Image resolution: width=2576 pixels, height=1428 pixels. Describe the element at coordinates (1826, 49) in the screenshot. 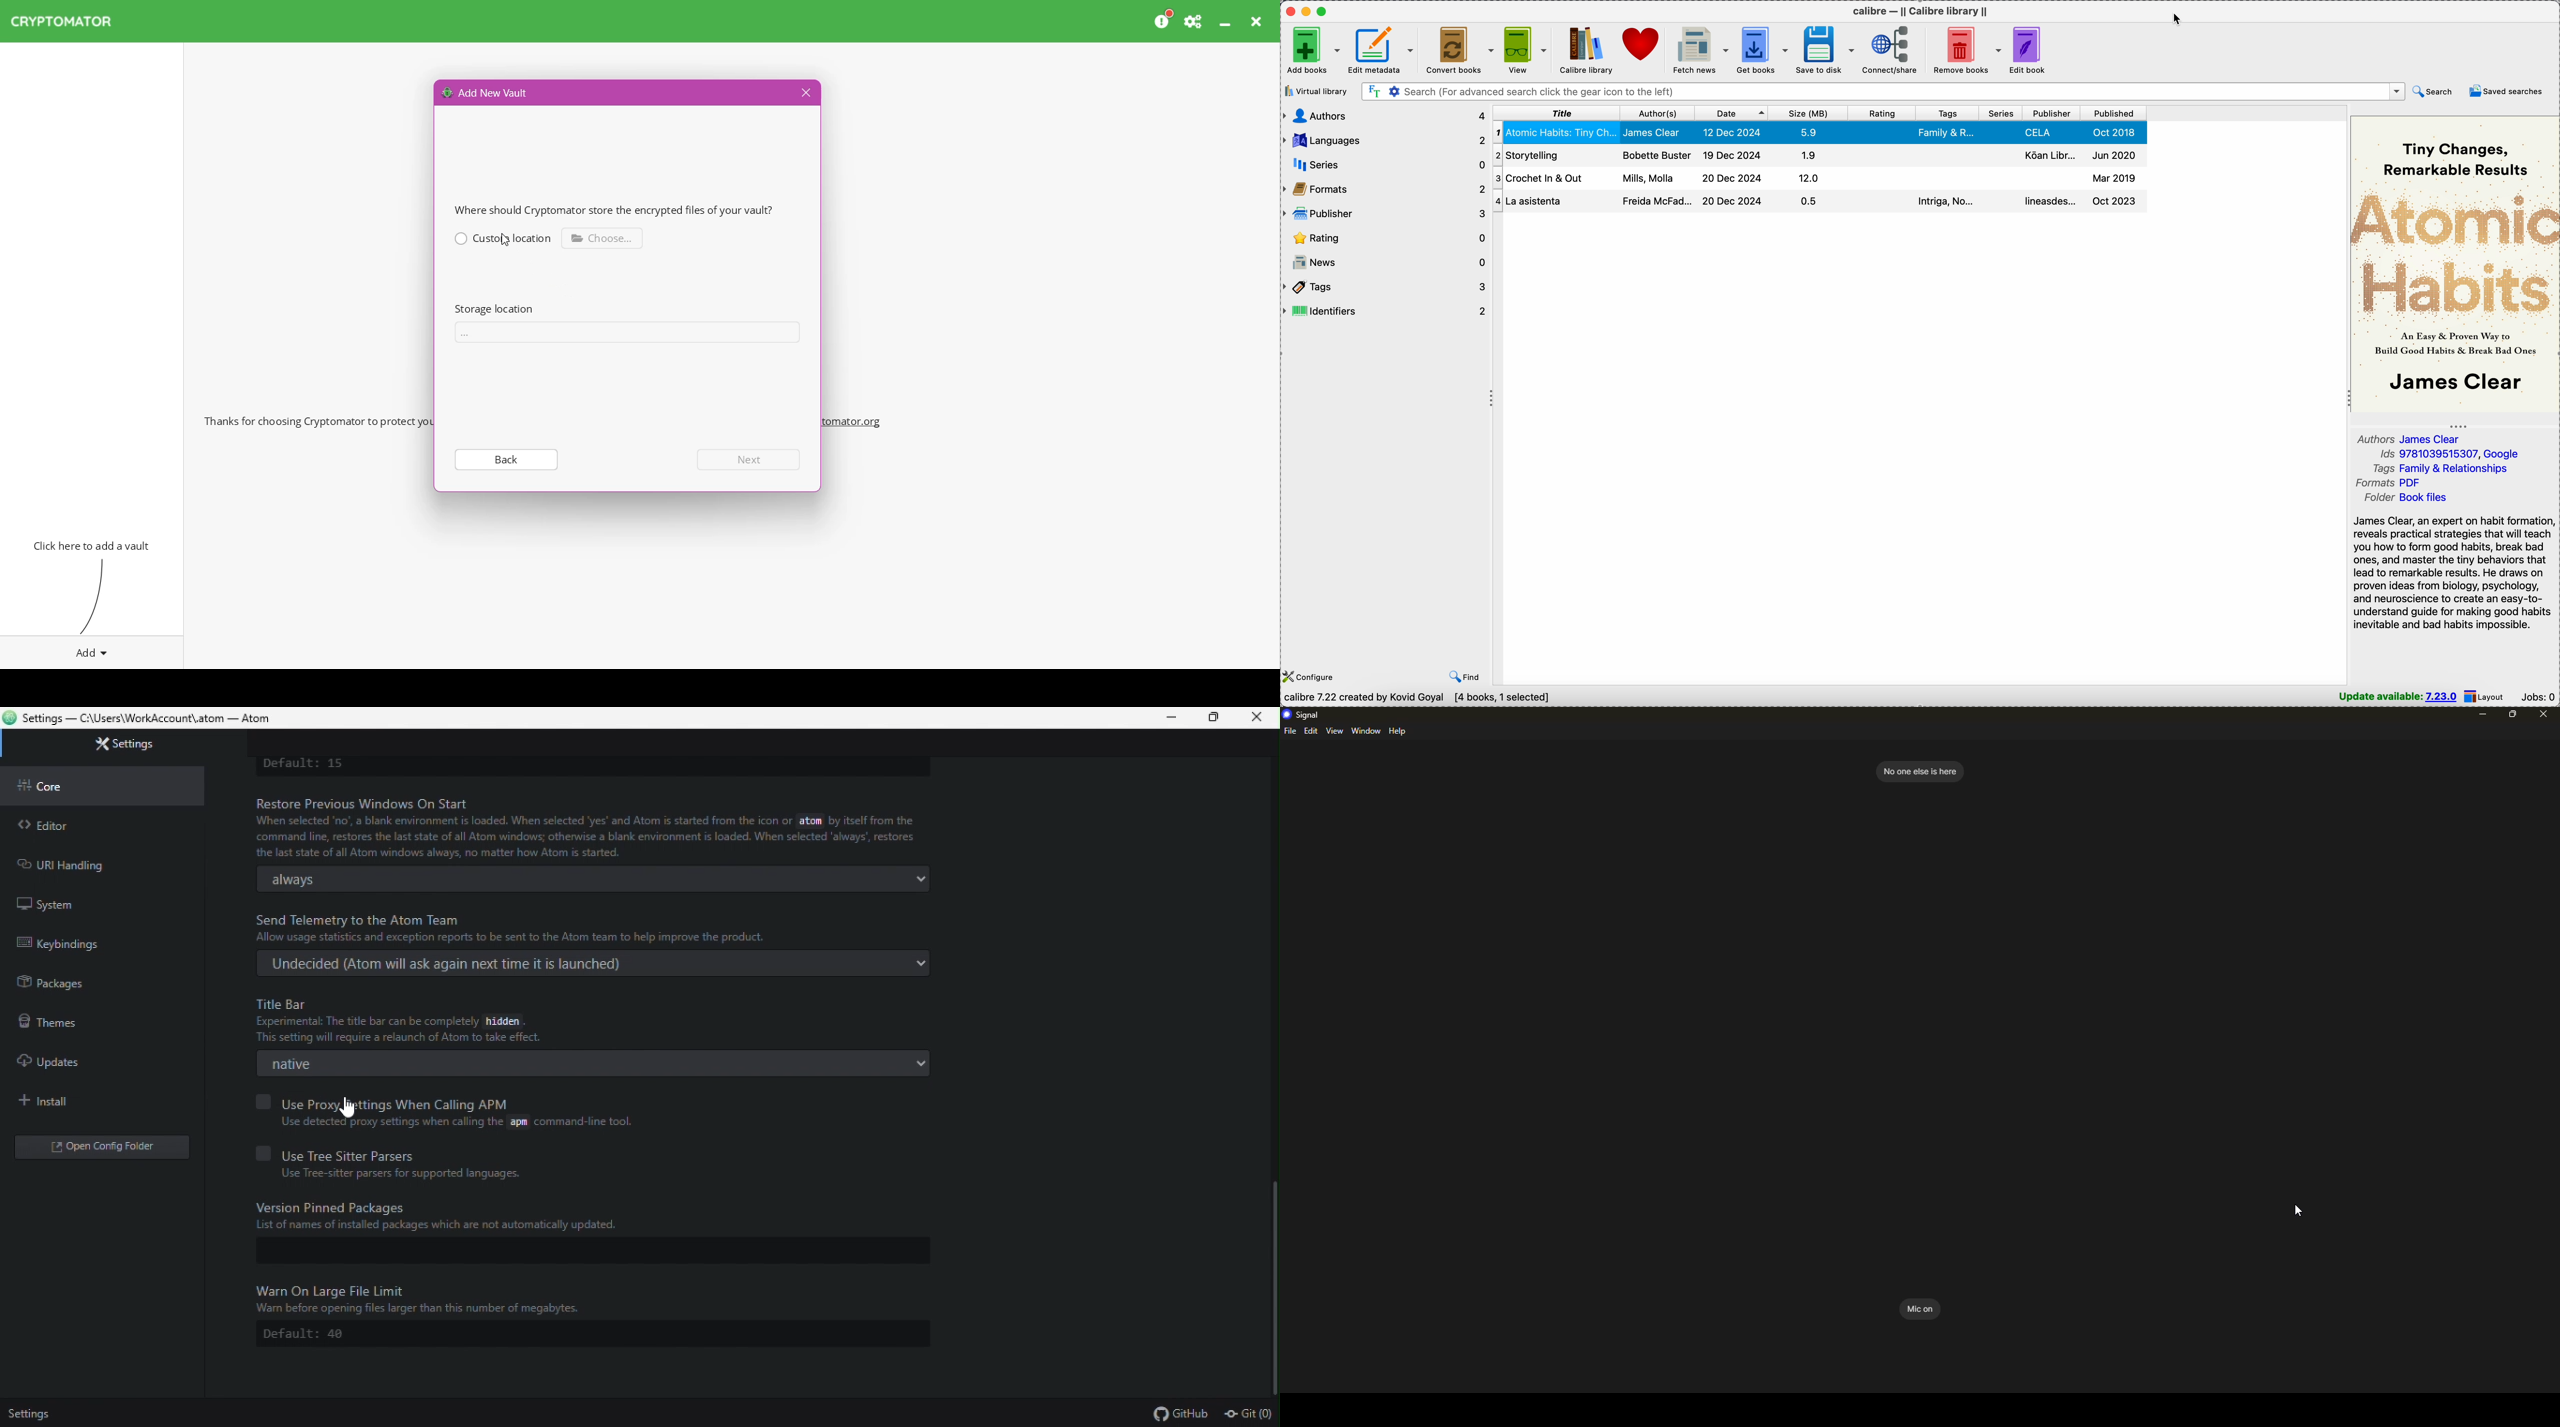

I see `save to disk` at that location.